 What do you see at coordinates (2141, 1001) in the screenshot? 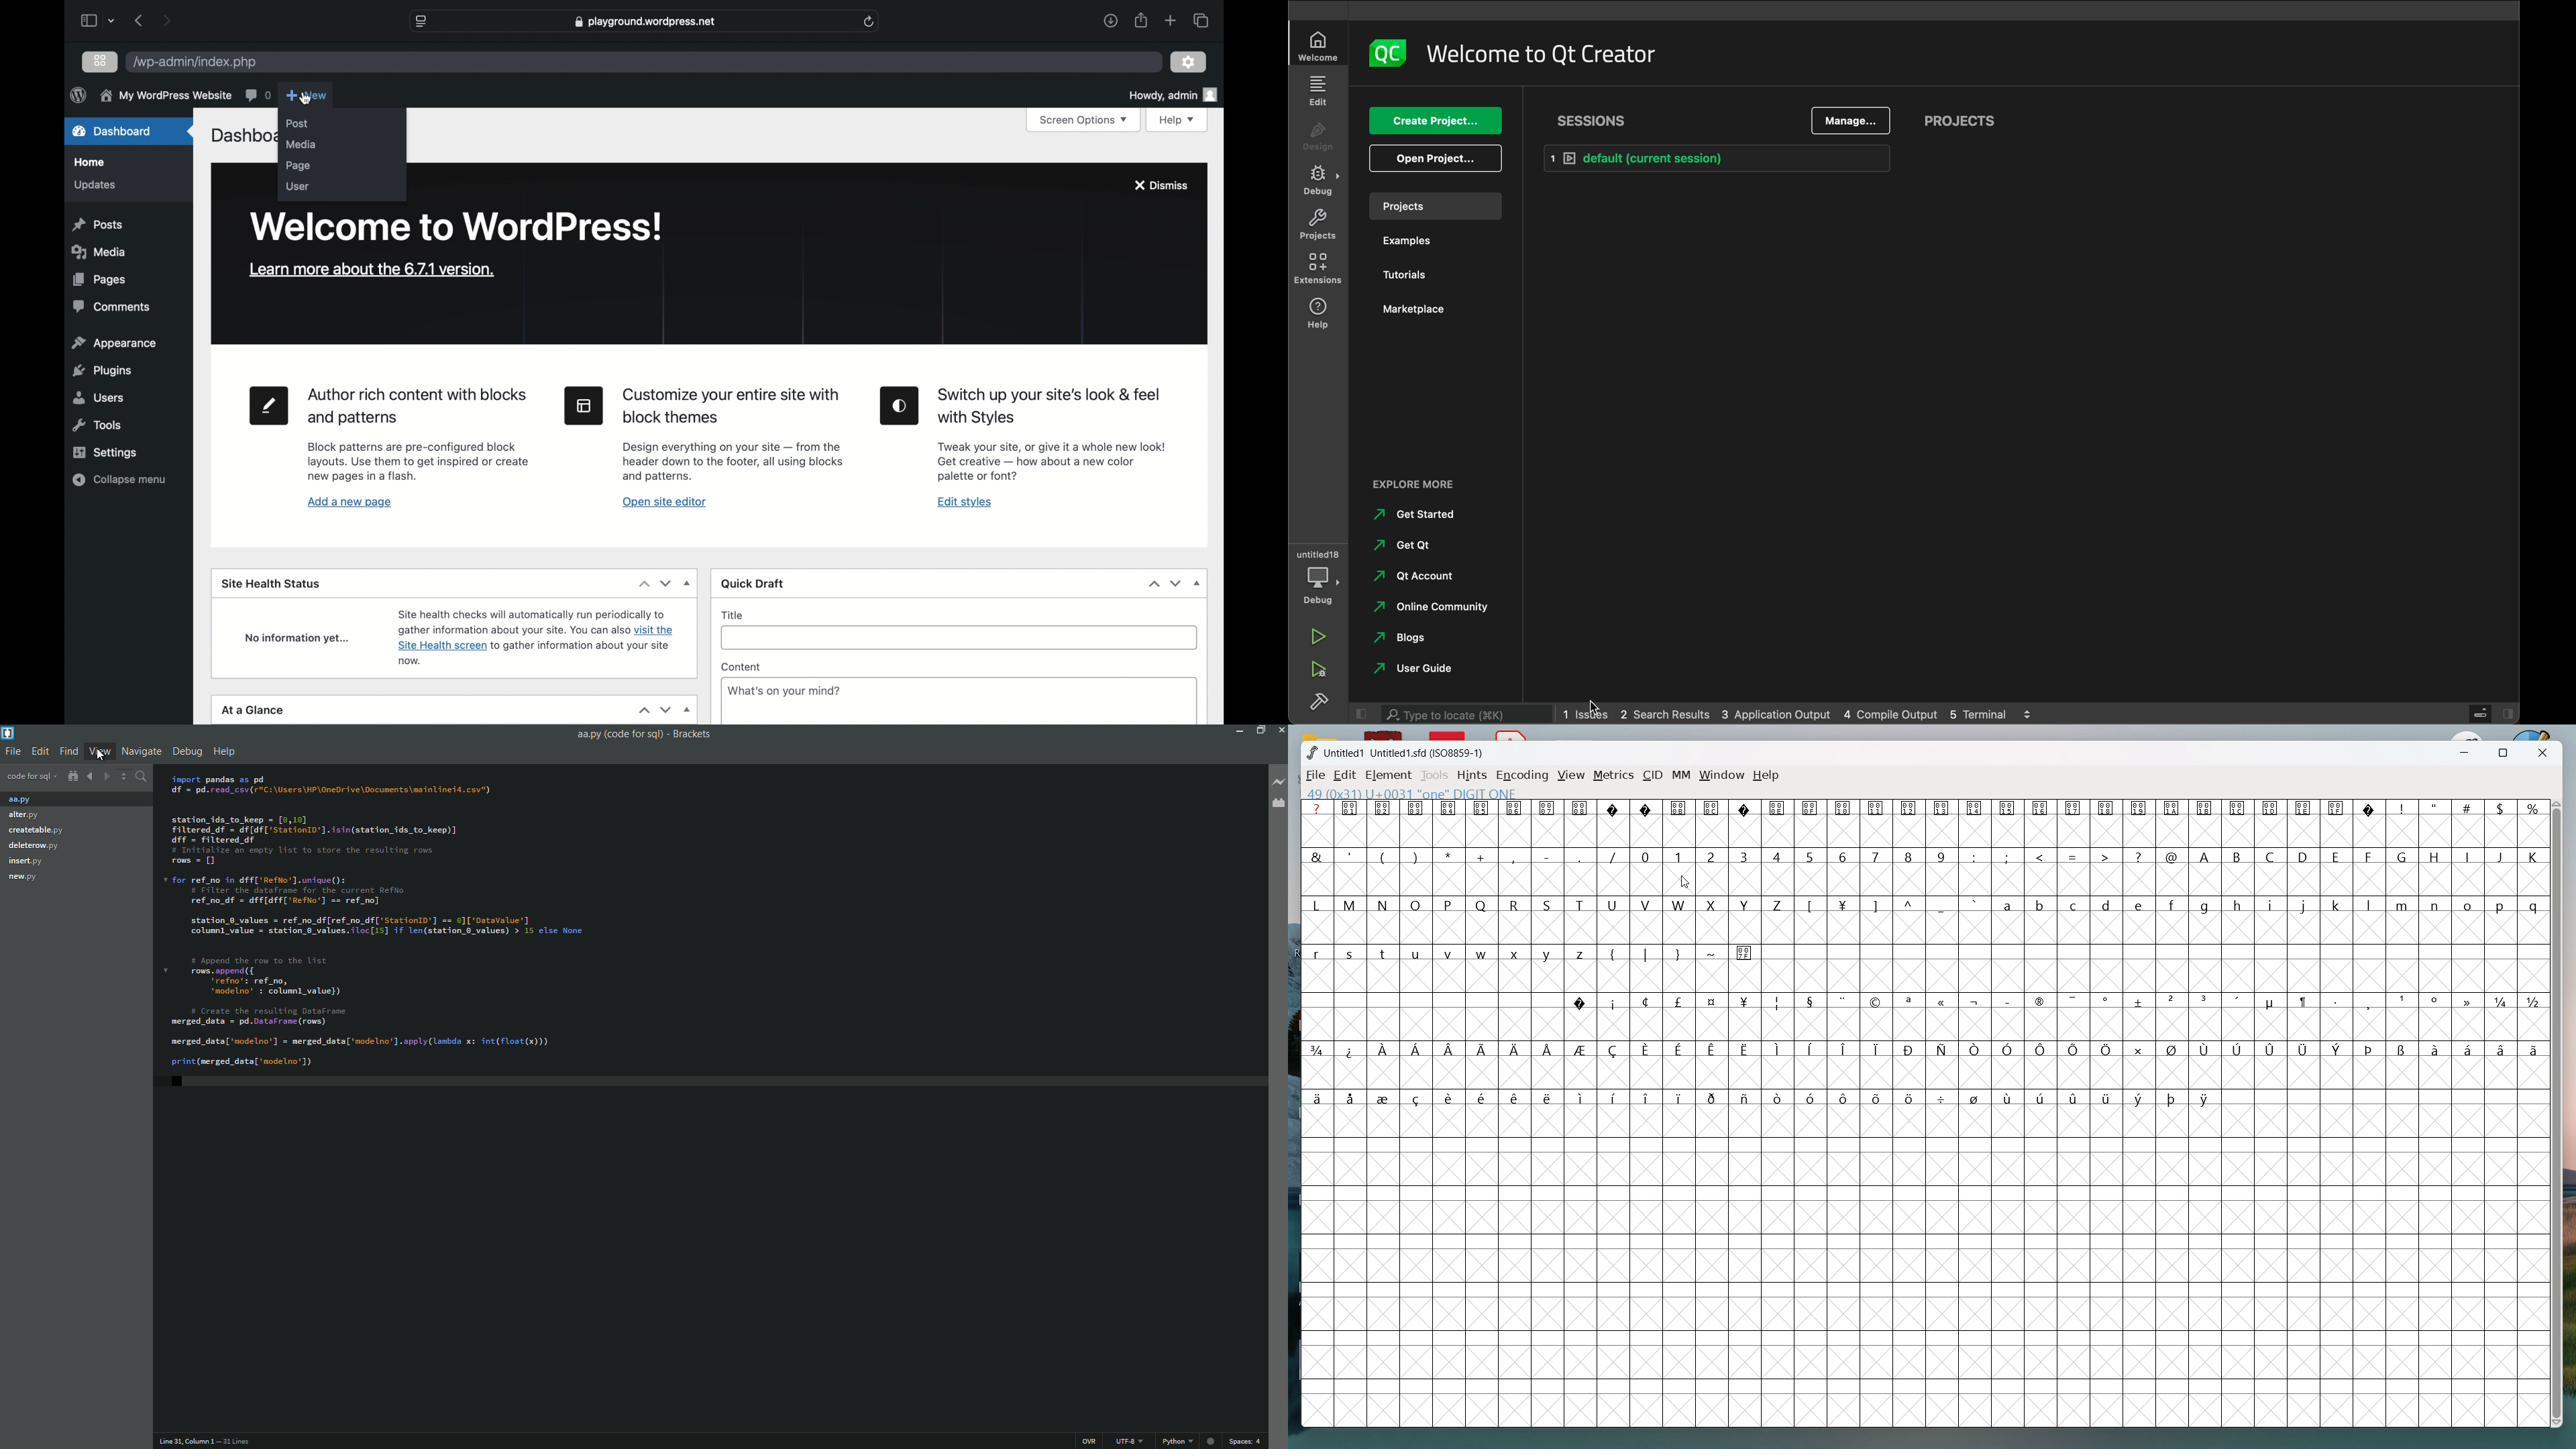
I see `symbol` at bounding box center [2141, 1001].